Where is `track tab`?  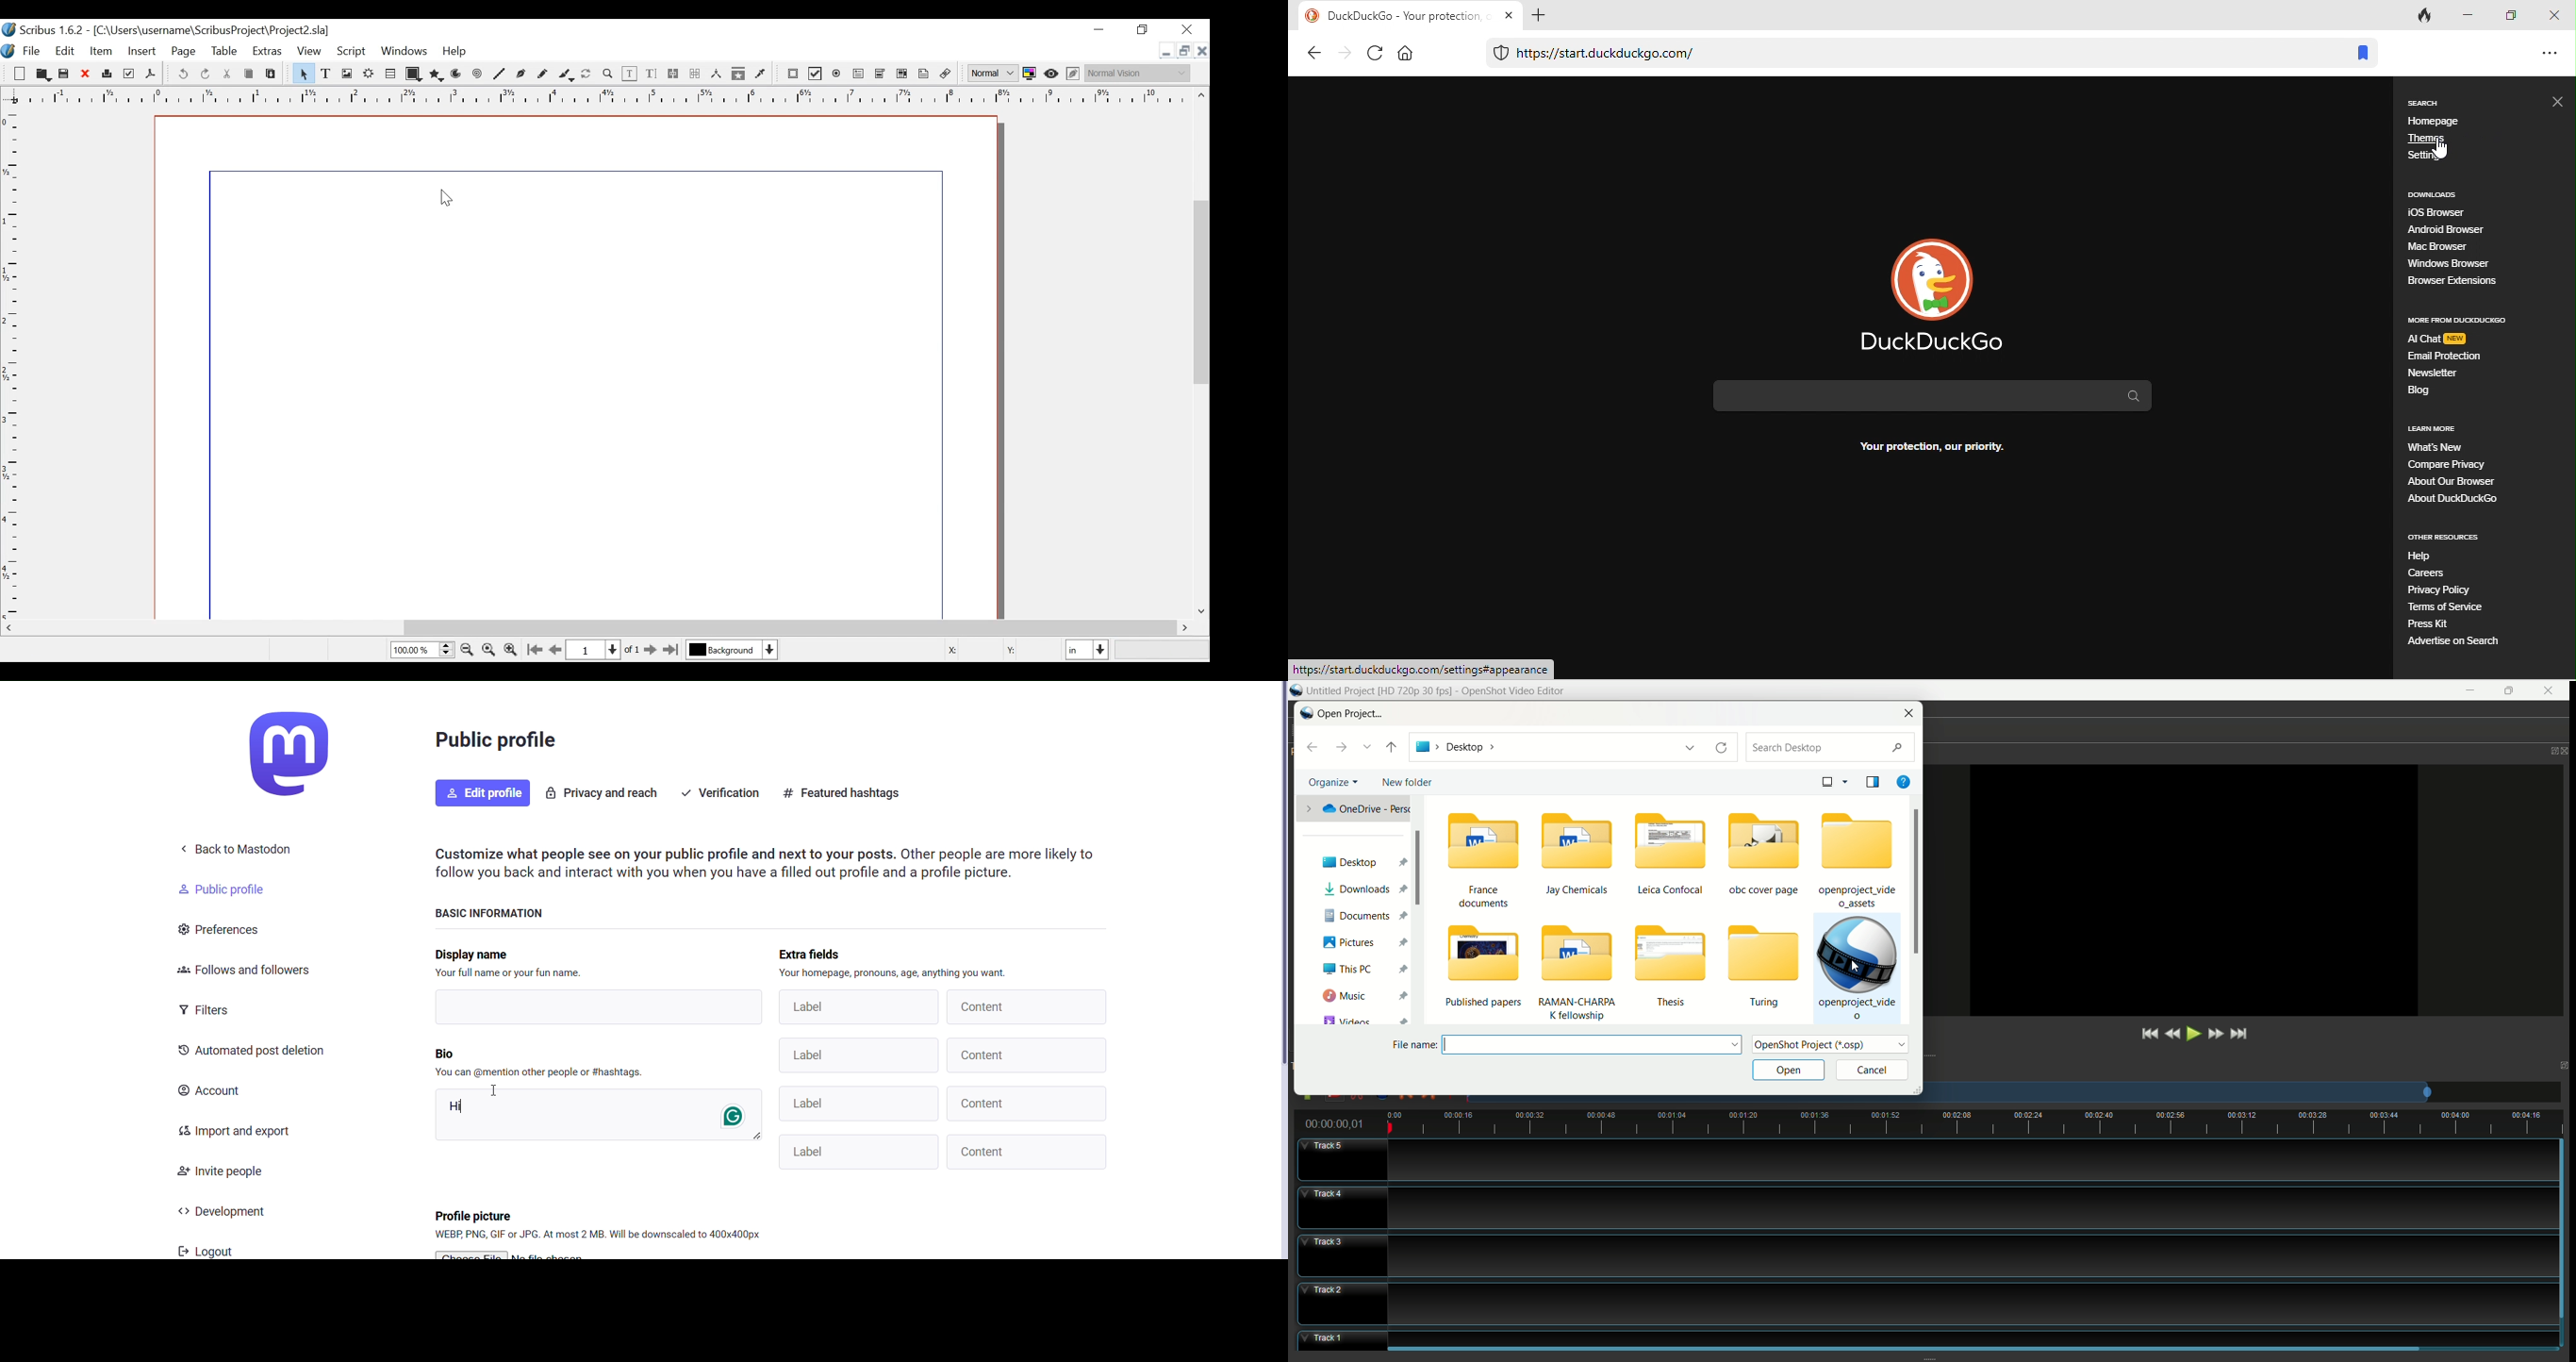 track tab is located at coordinates (2426, 17).